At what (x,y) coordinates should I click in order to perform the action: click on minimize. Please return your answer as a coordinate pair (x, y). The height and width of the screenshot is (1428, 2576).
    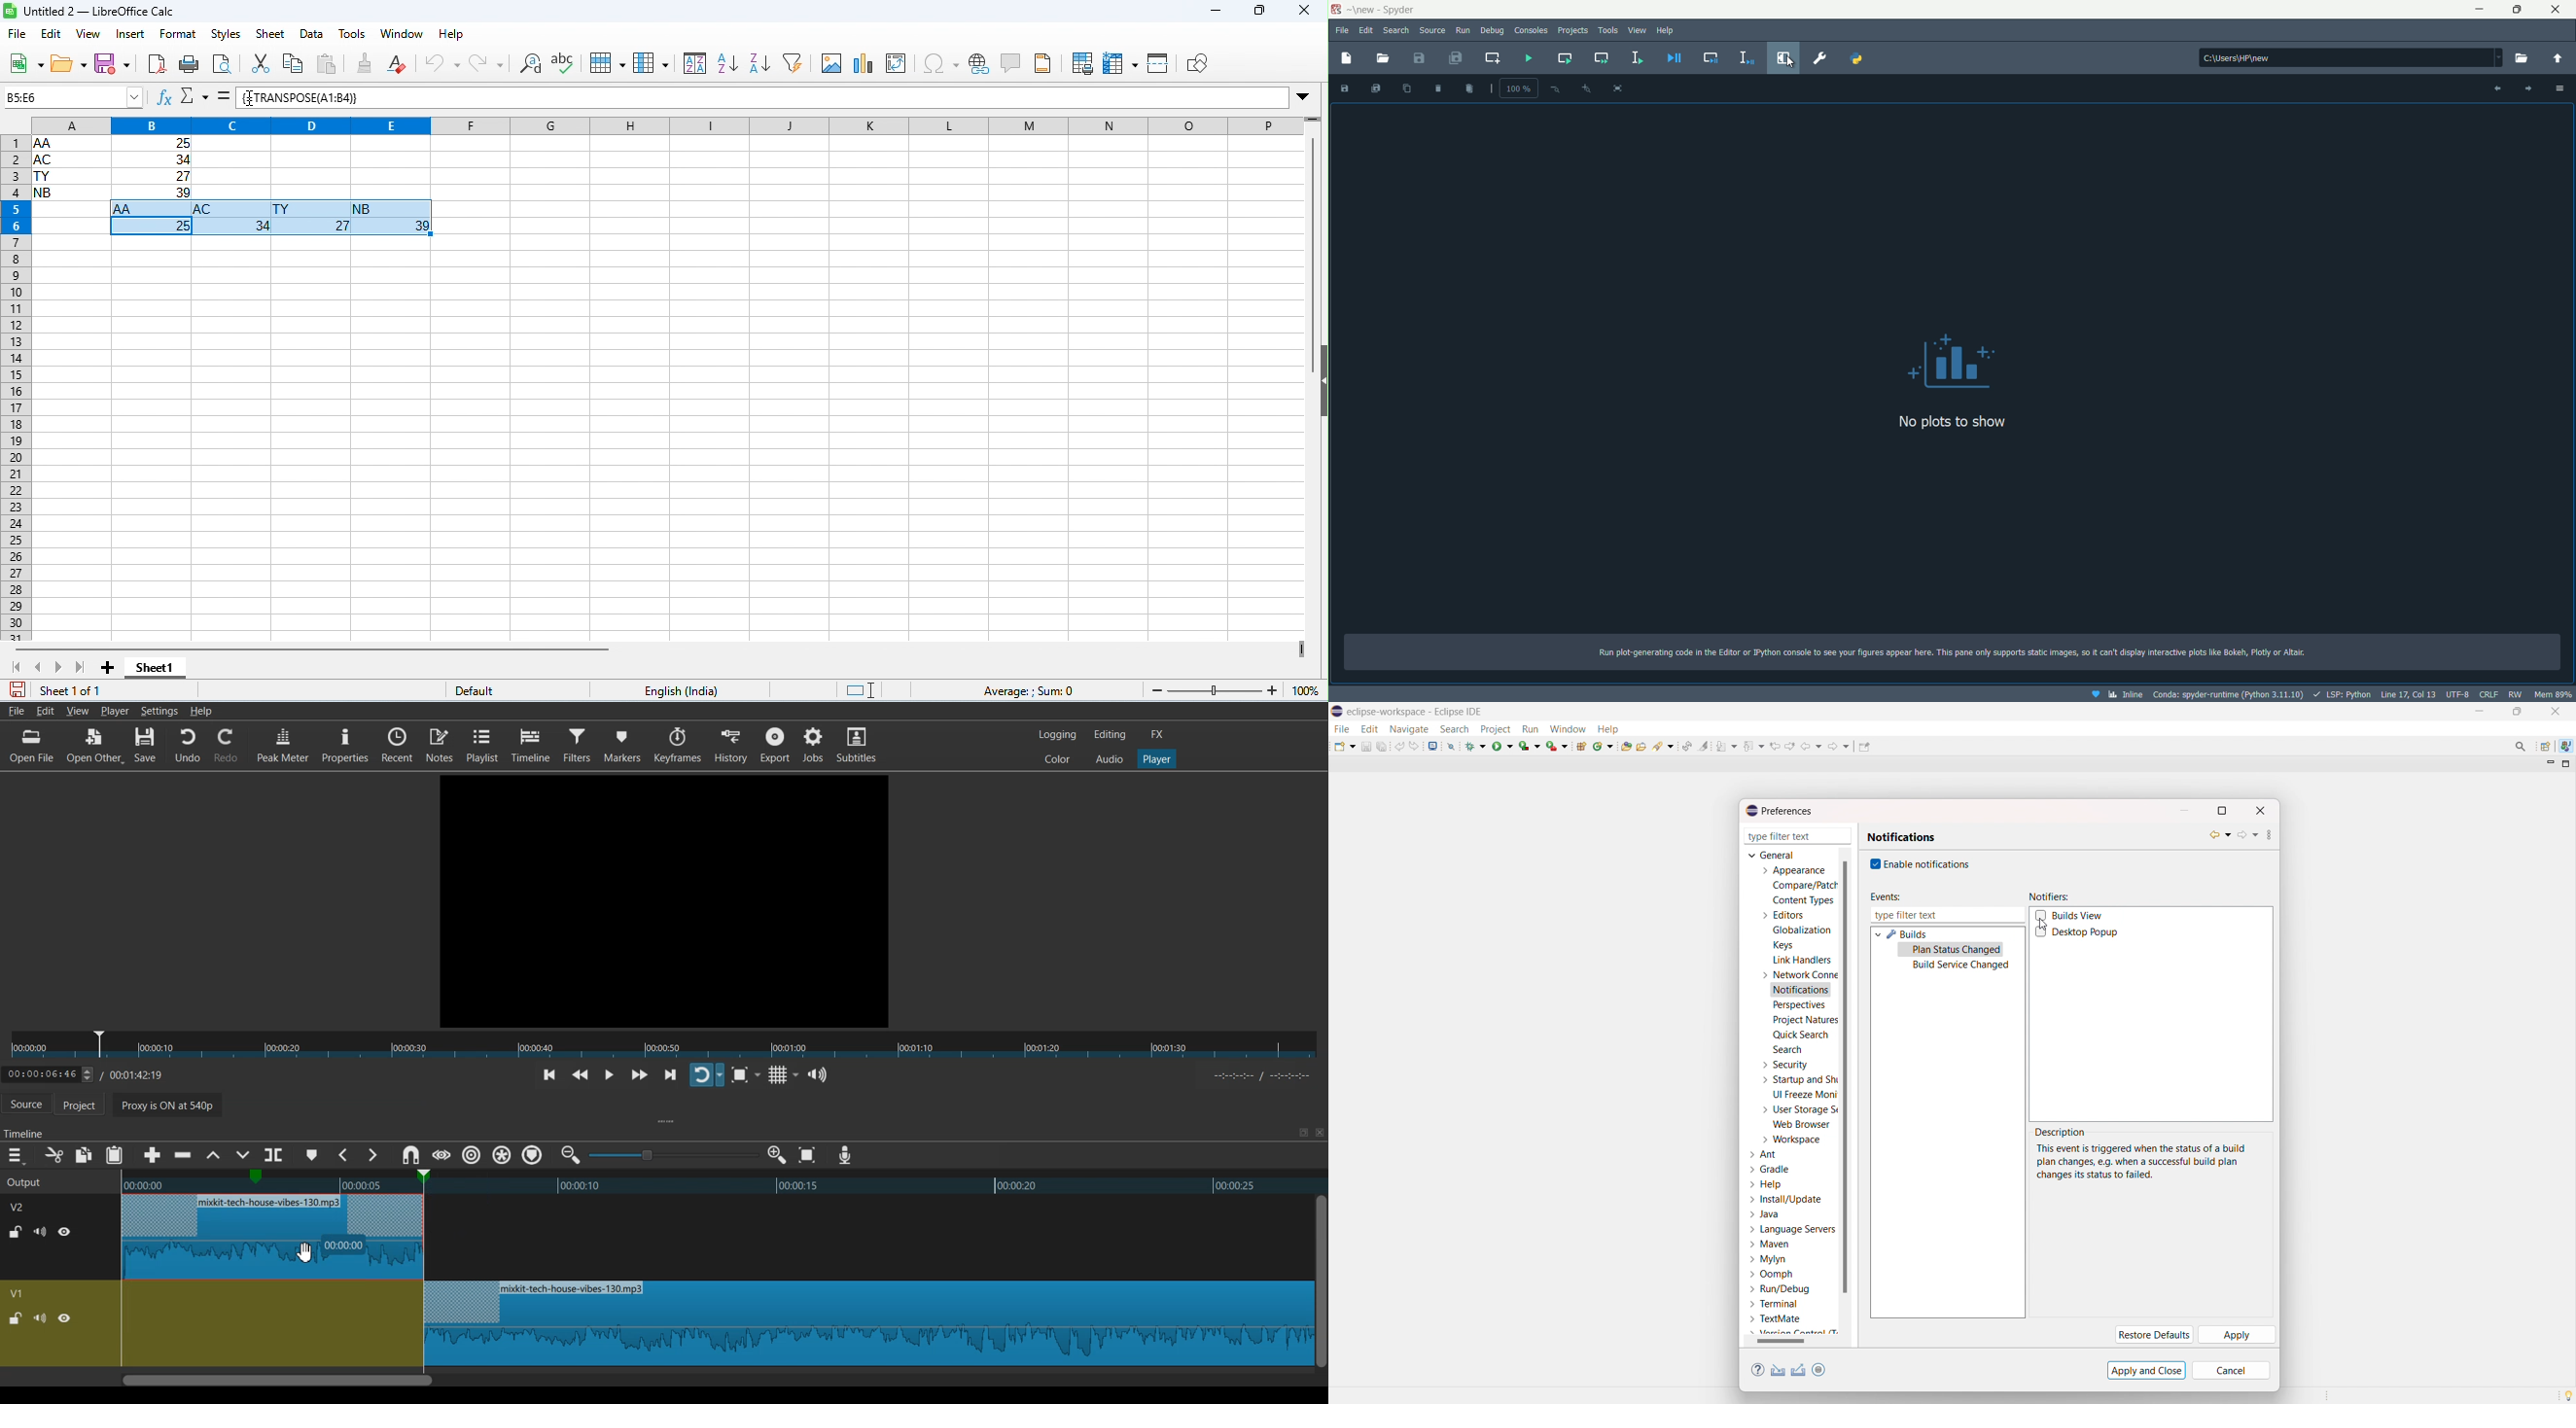
    Looking at the image, I should click on (2482, 9).